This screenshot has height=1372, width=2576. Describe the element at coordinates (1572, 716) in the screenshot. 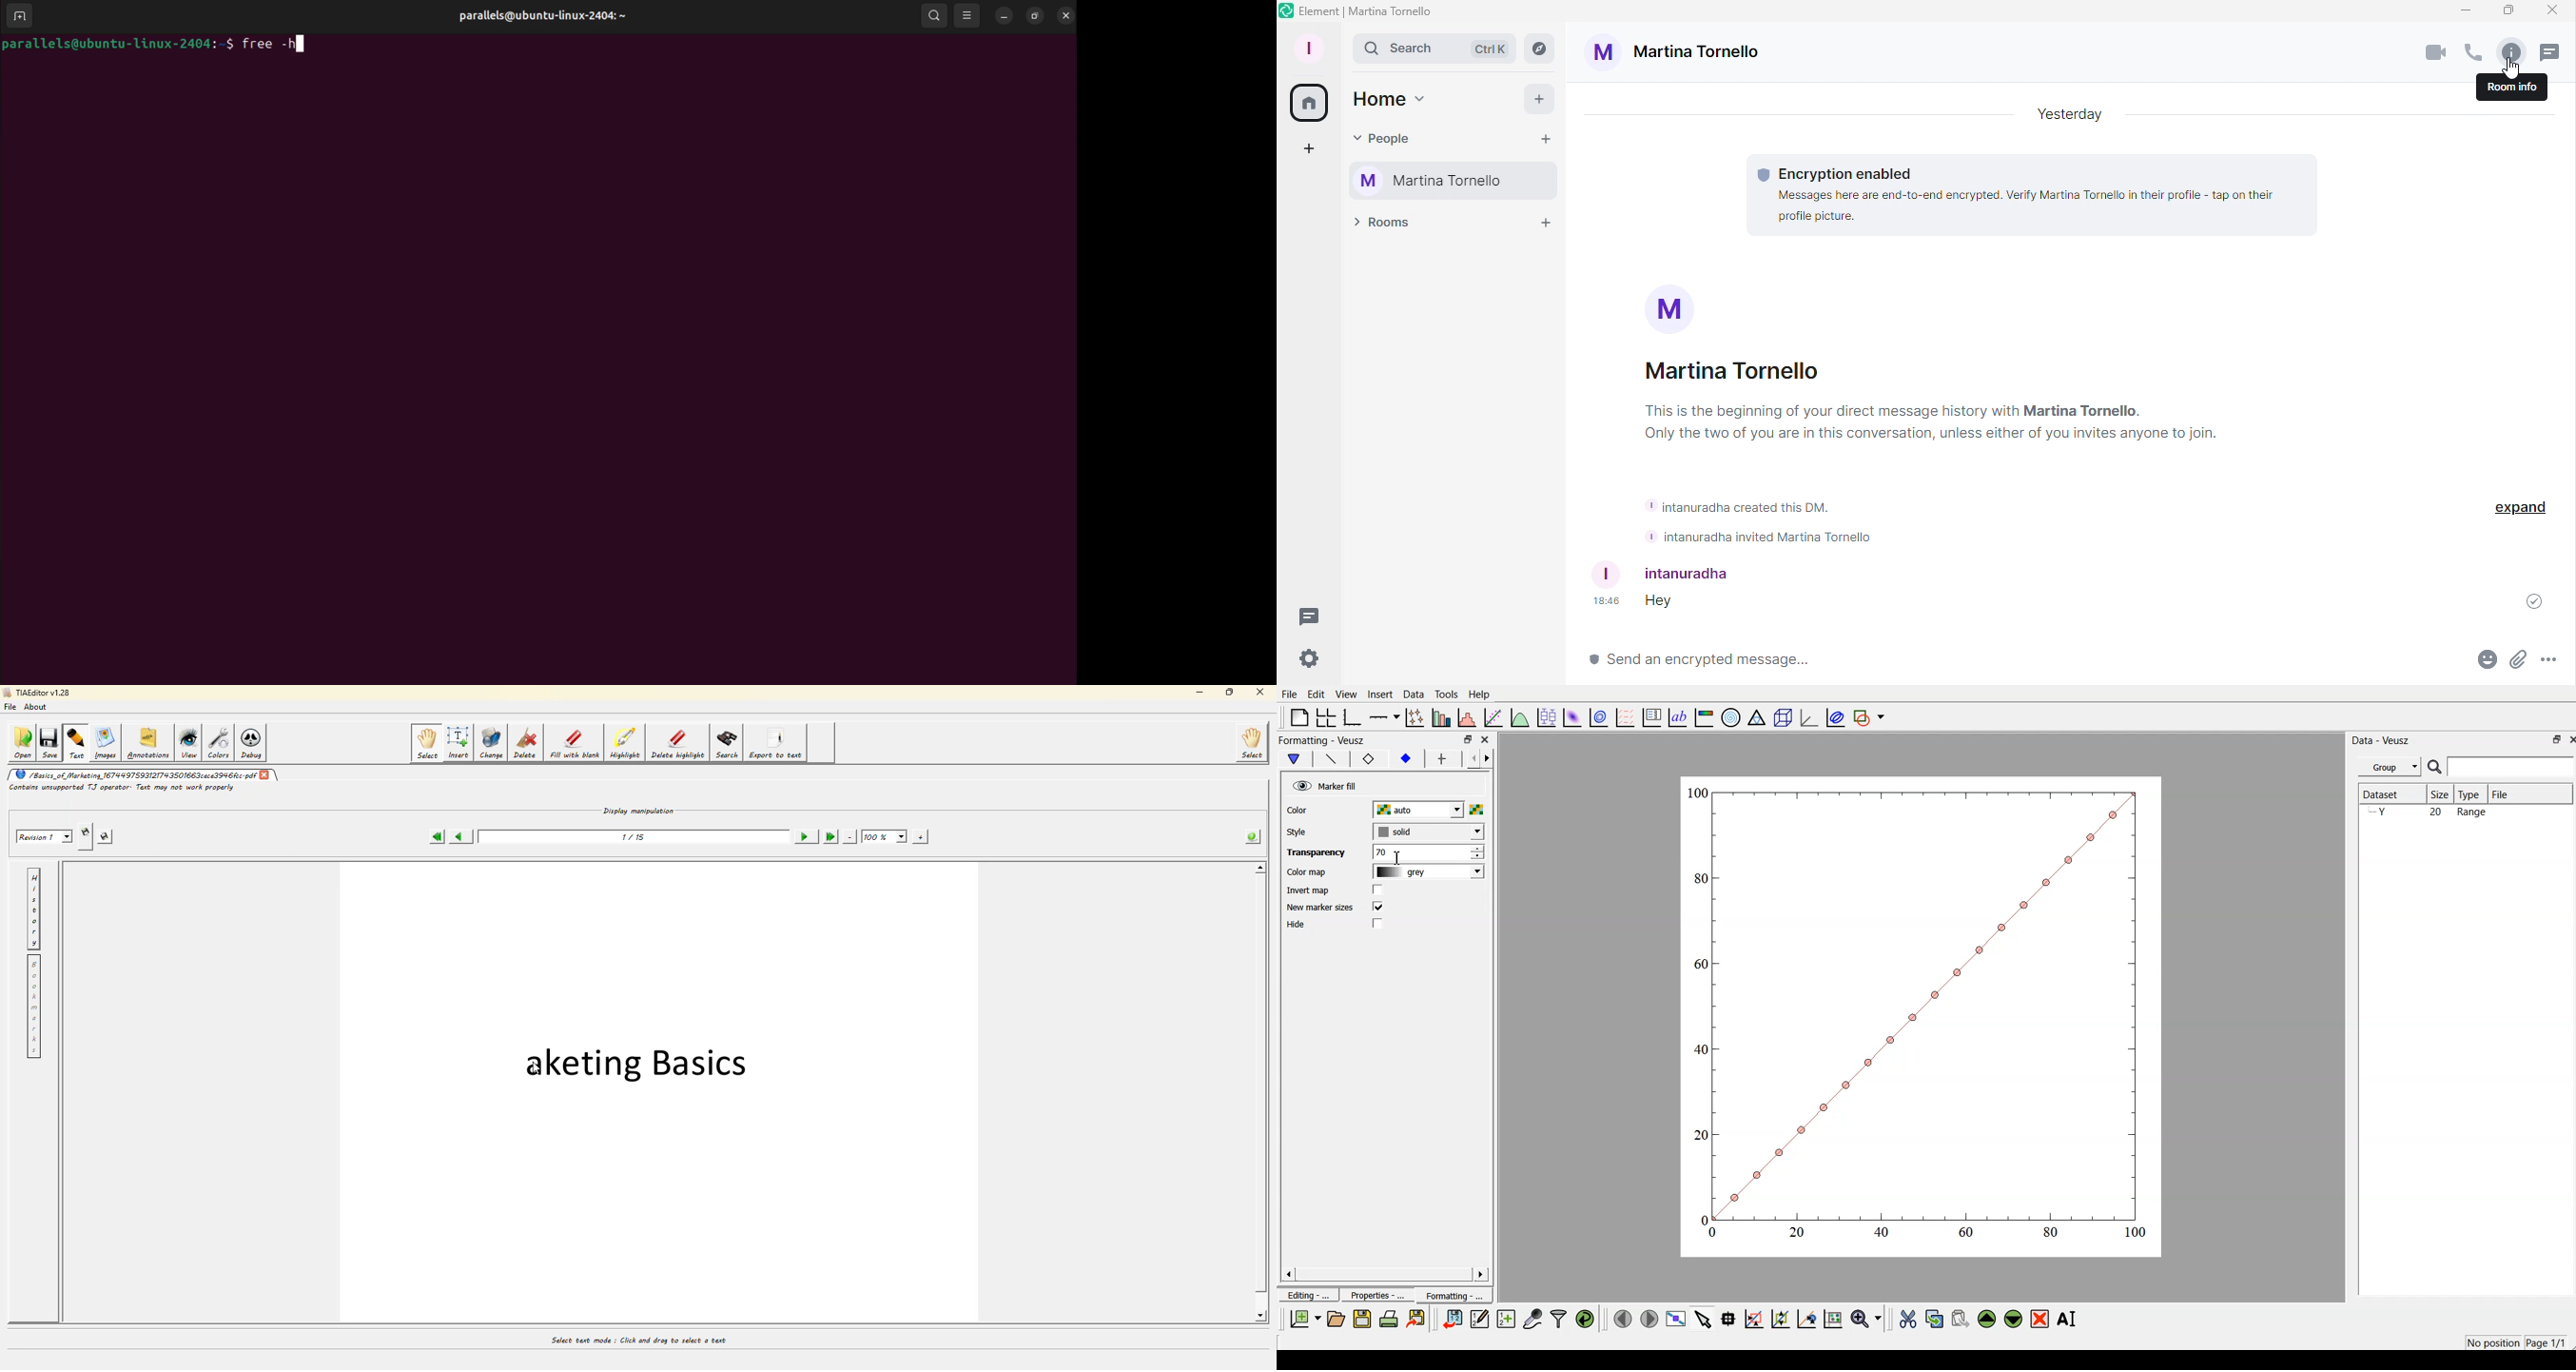

I see `plot a 2d dataset as an` at that location.